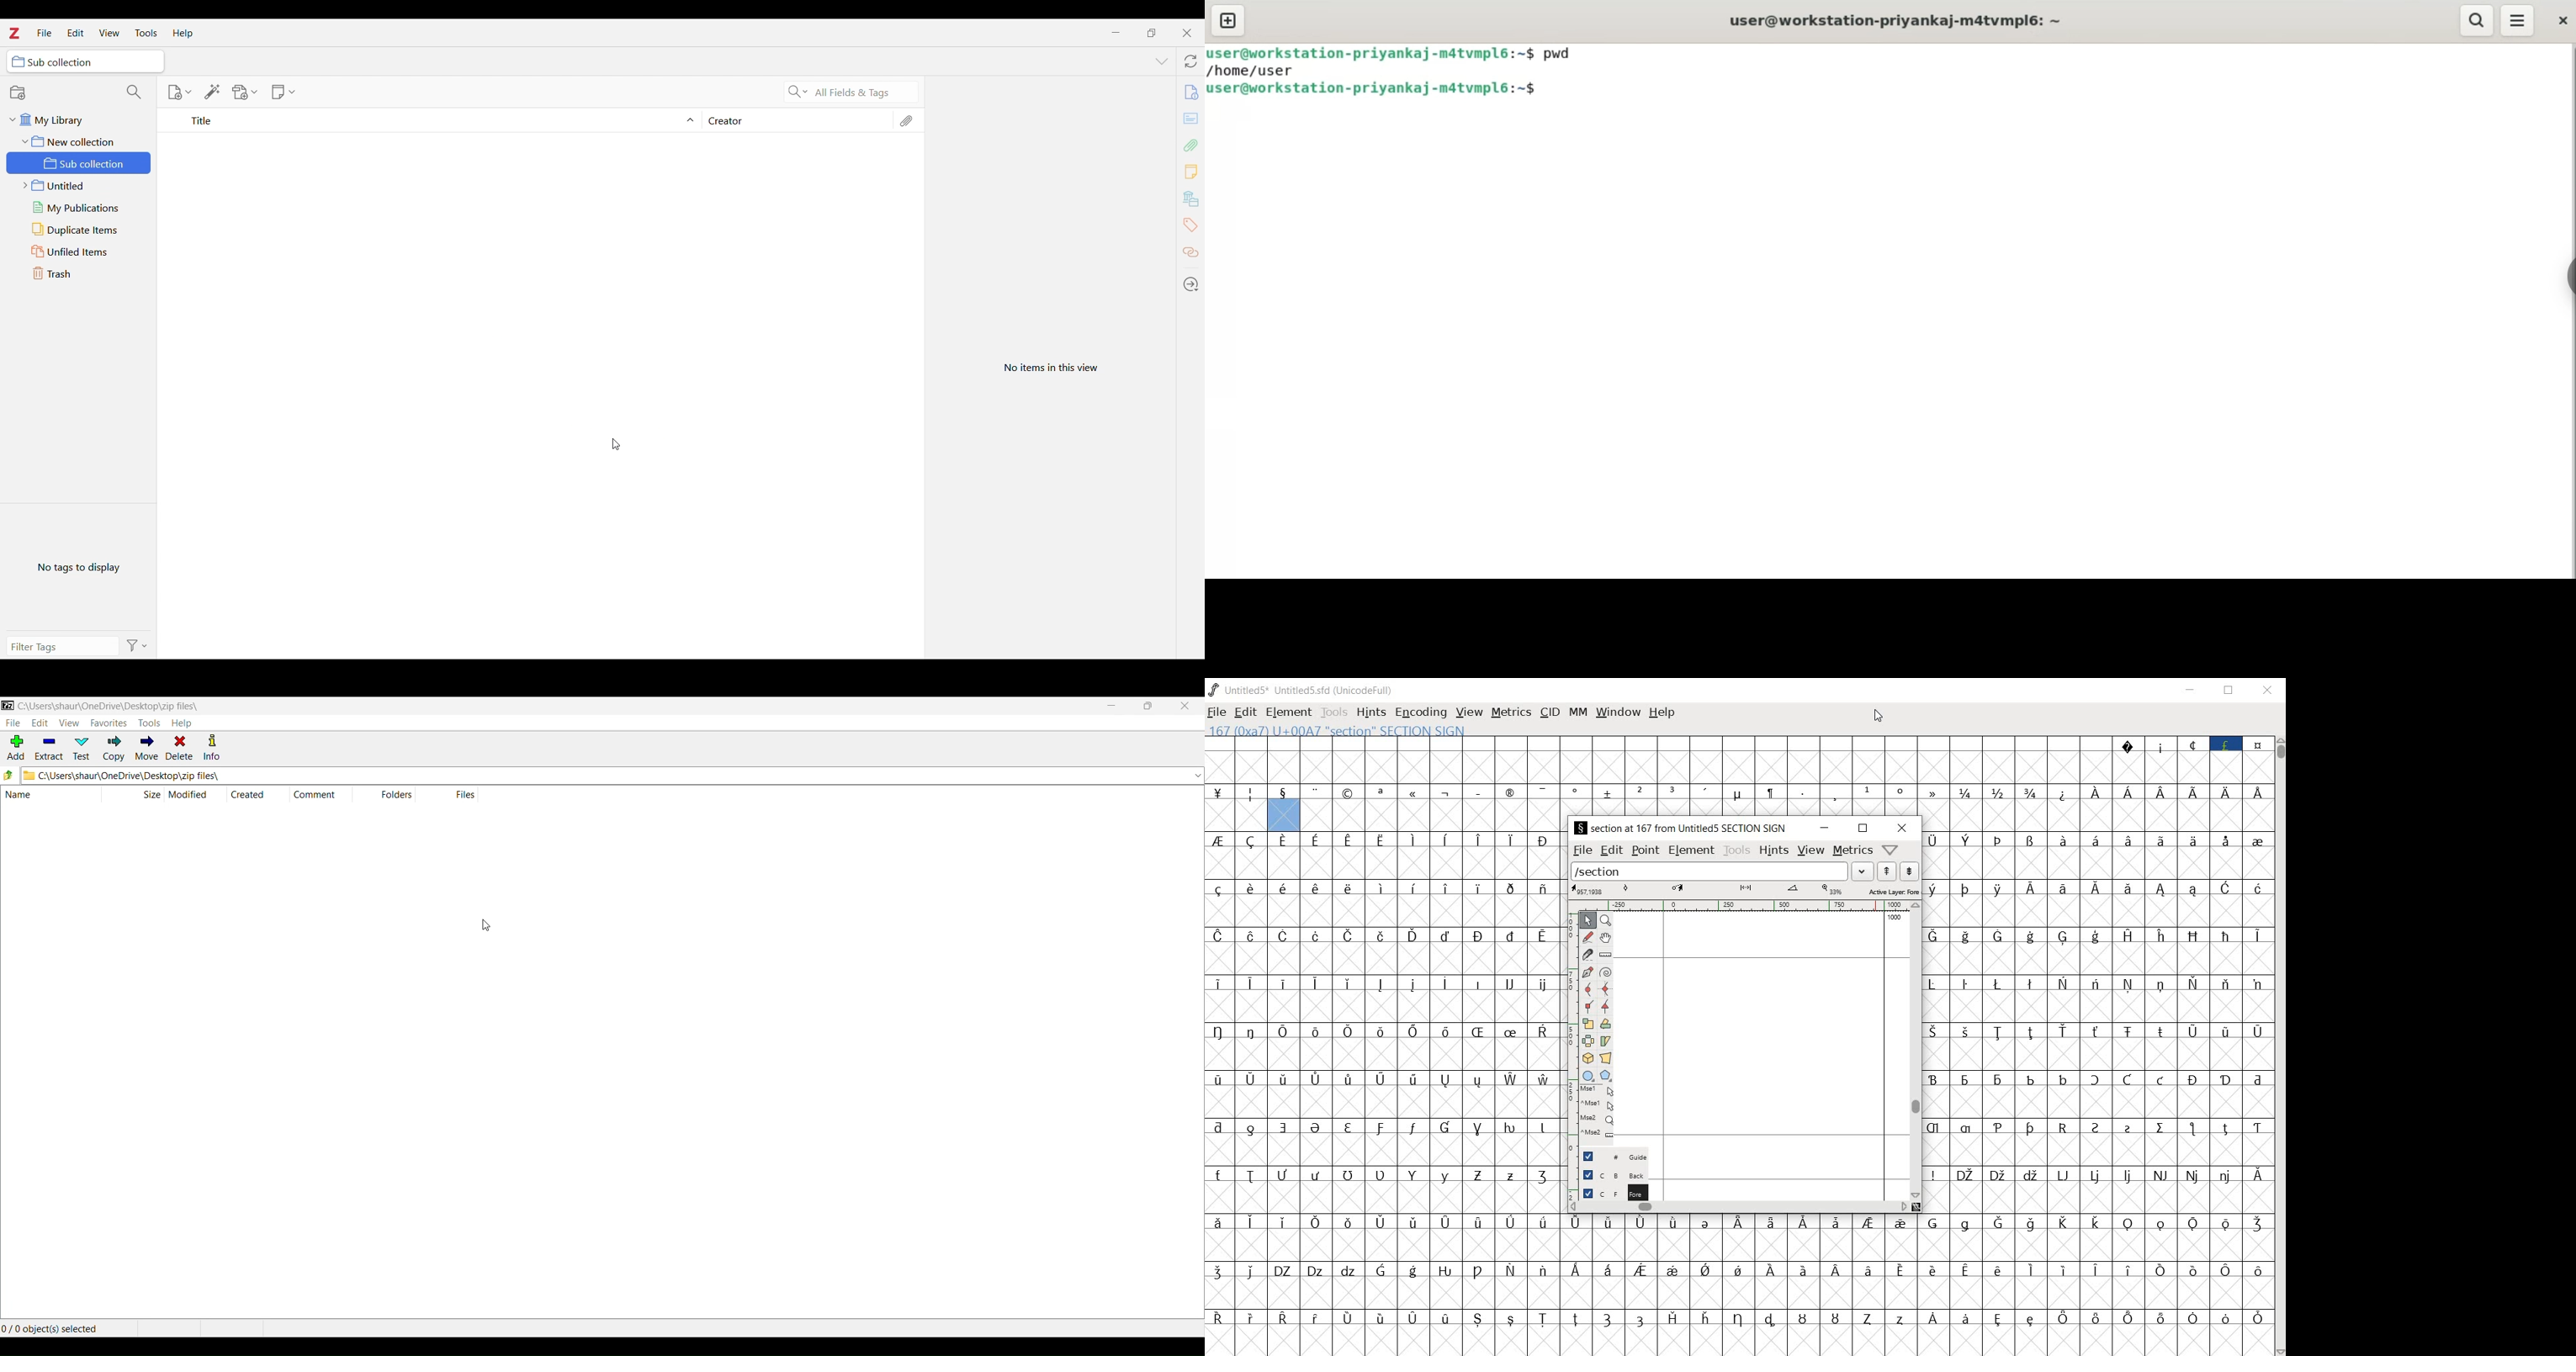  I want to click on TOOLS, so click(1334, 712).